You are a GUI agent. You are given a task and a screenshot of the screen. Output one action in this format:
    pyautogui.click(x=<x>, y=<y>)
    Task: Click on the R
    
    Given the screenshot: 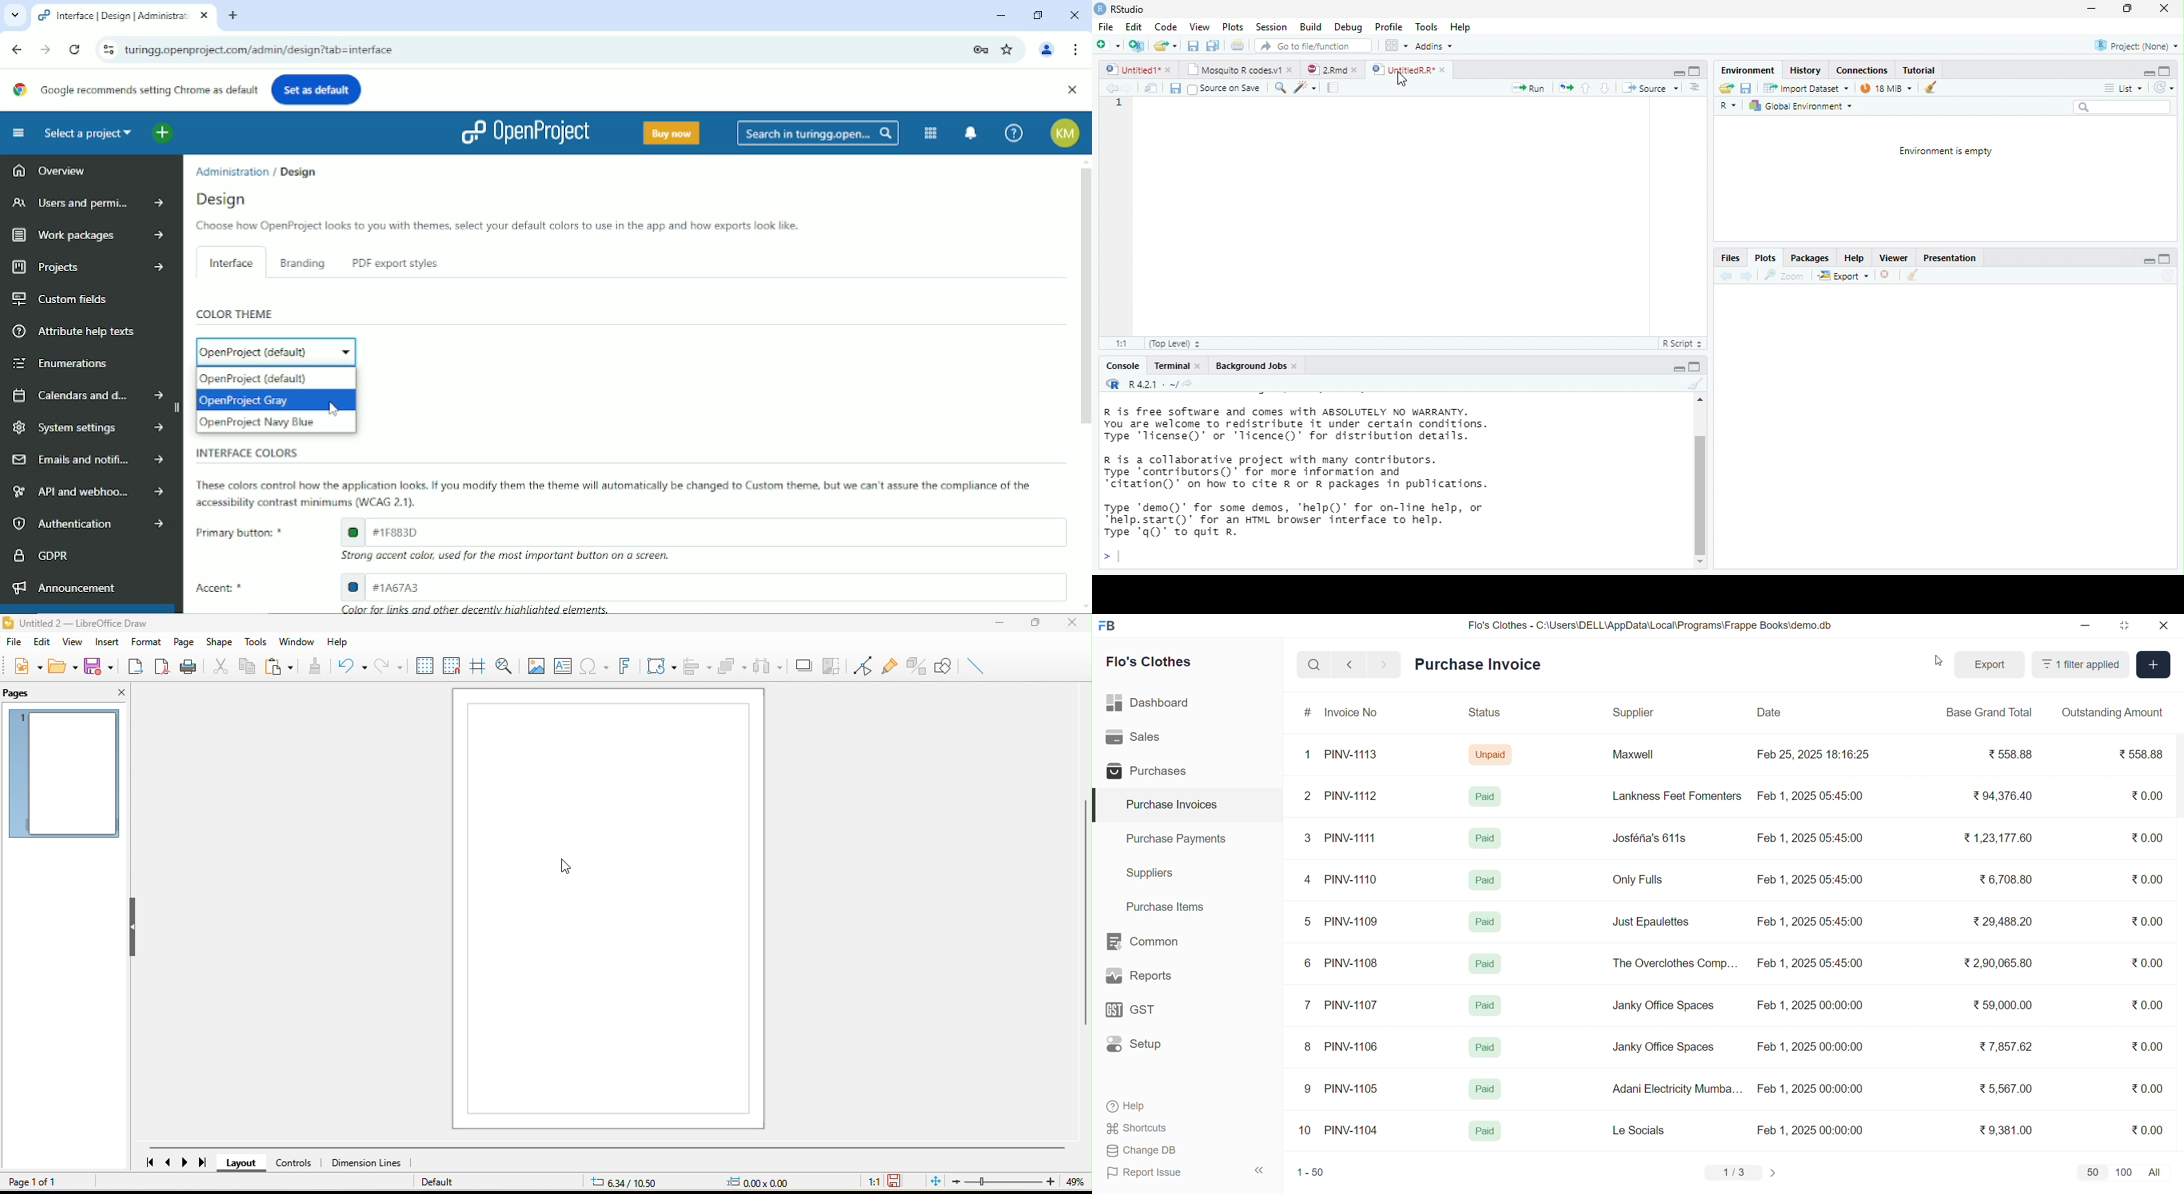 What is the action you would take?
    pyautogui.click(x=1730, y=107)
    